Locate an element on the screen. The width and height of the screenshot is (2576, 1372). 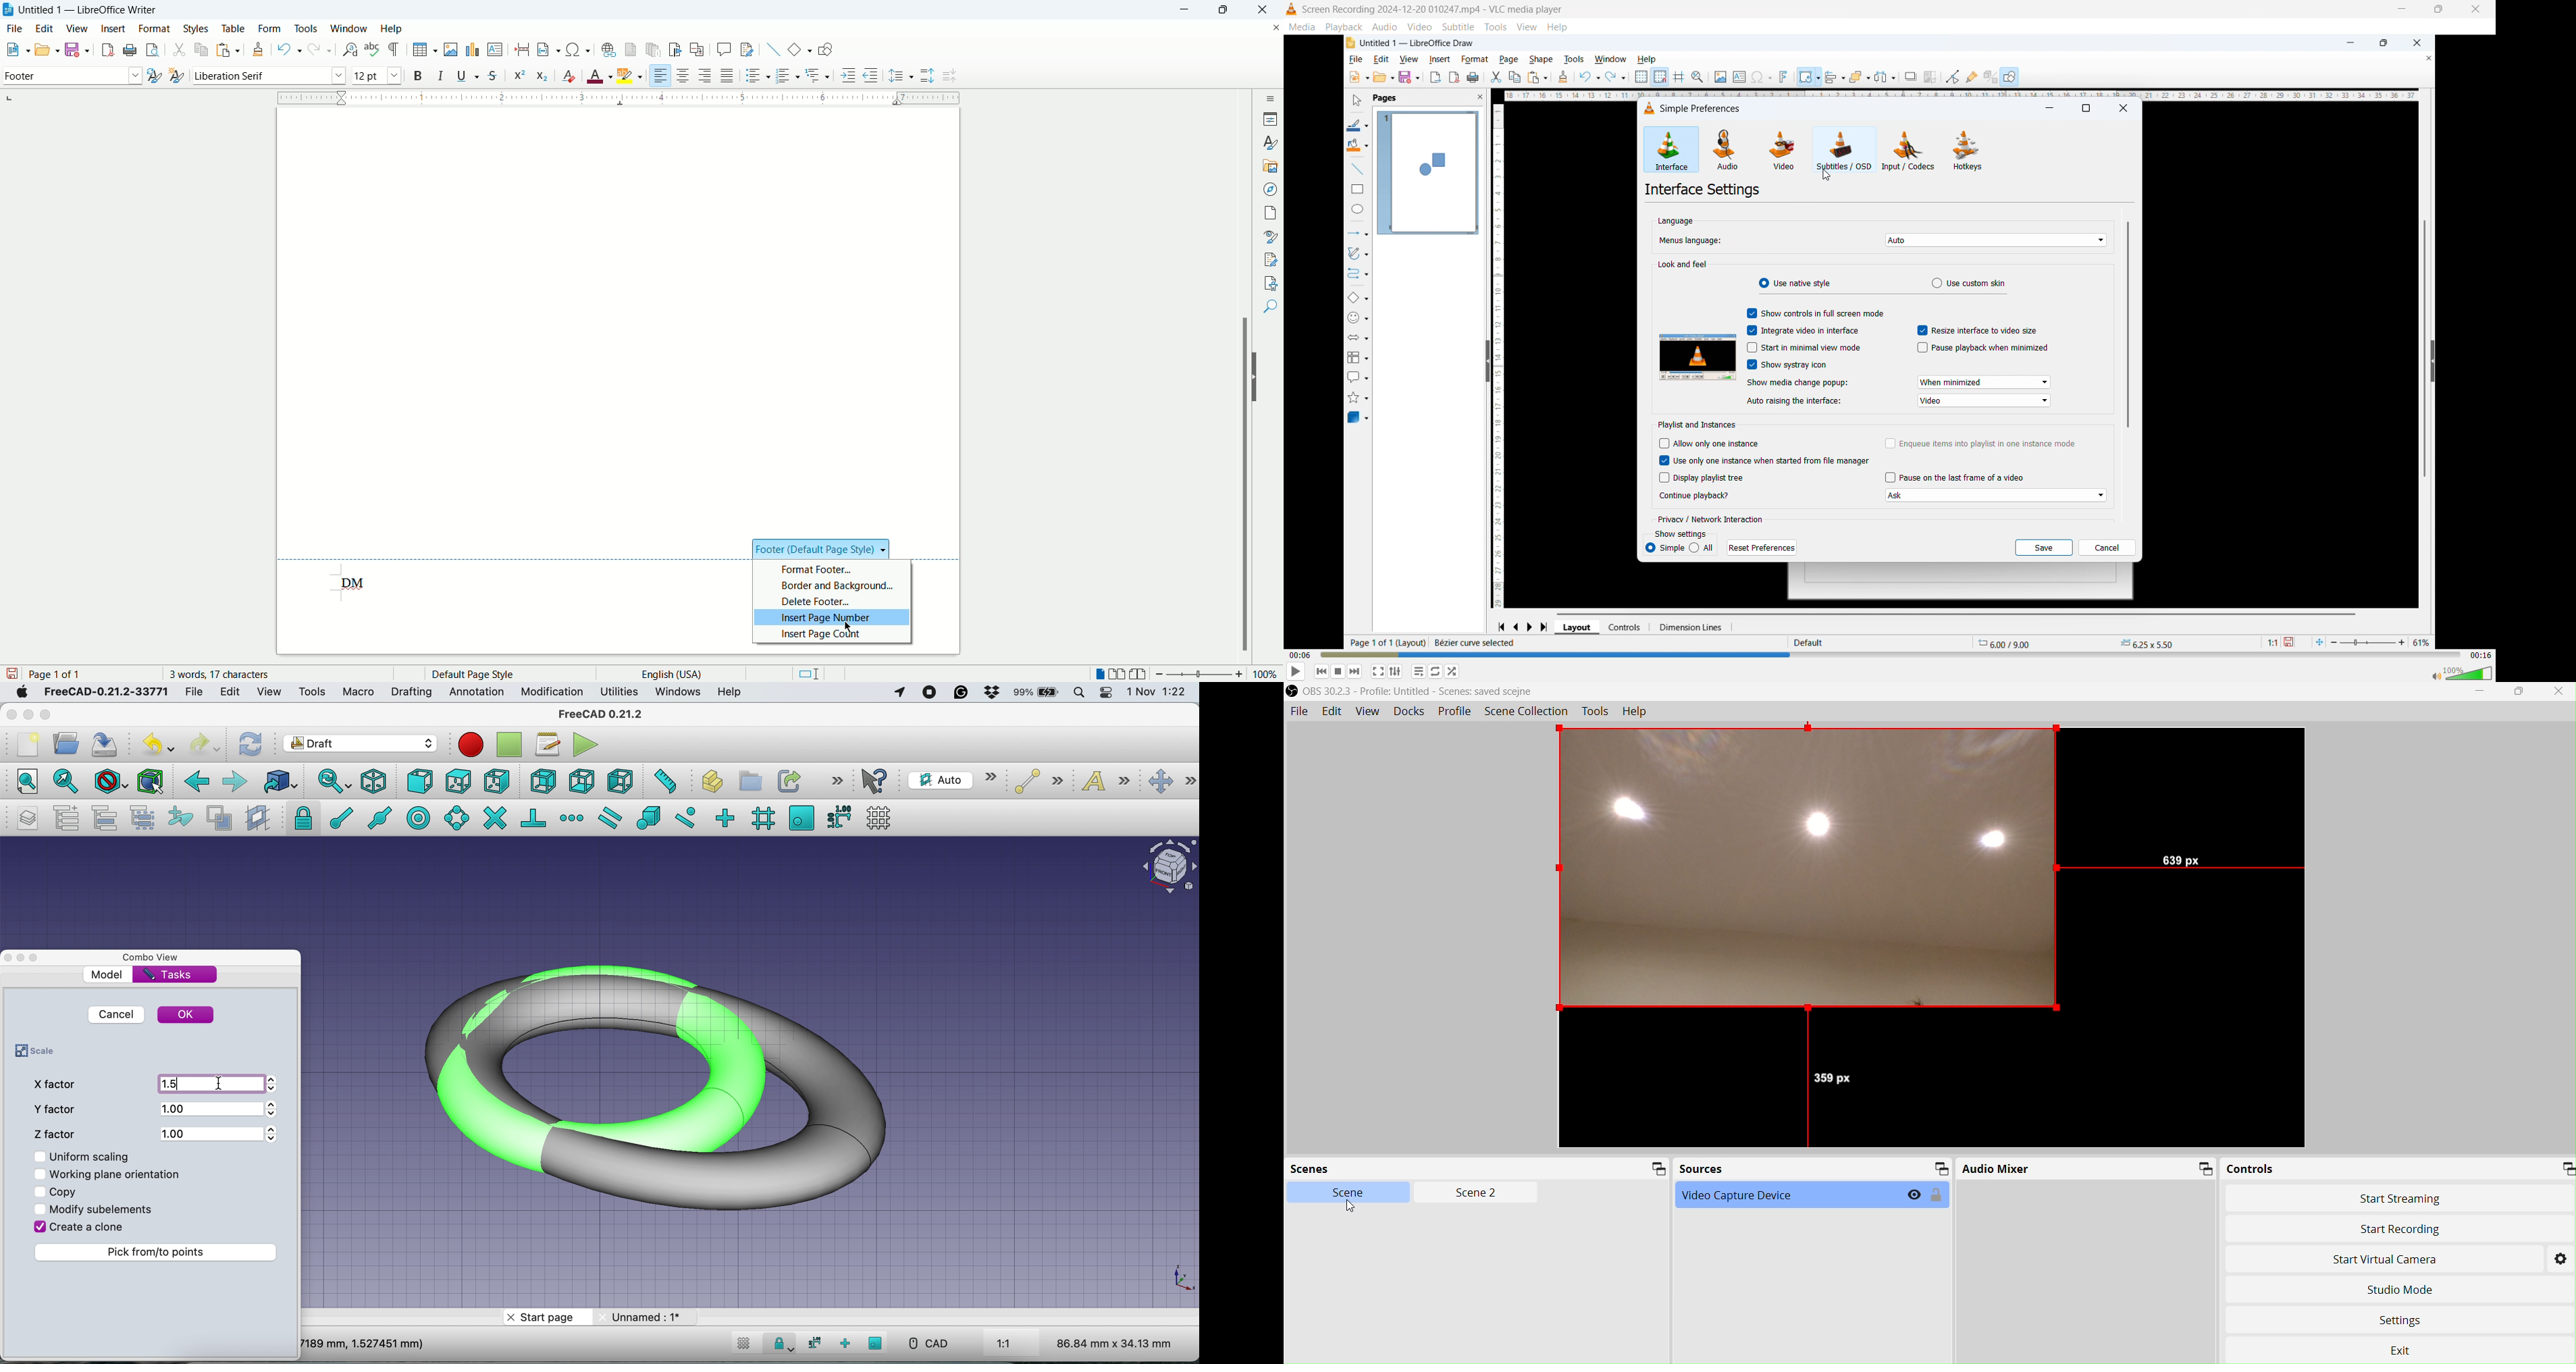
tools is located at coordinates (308, 27).